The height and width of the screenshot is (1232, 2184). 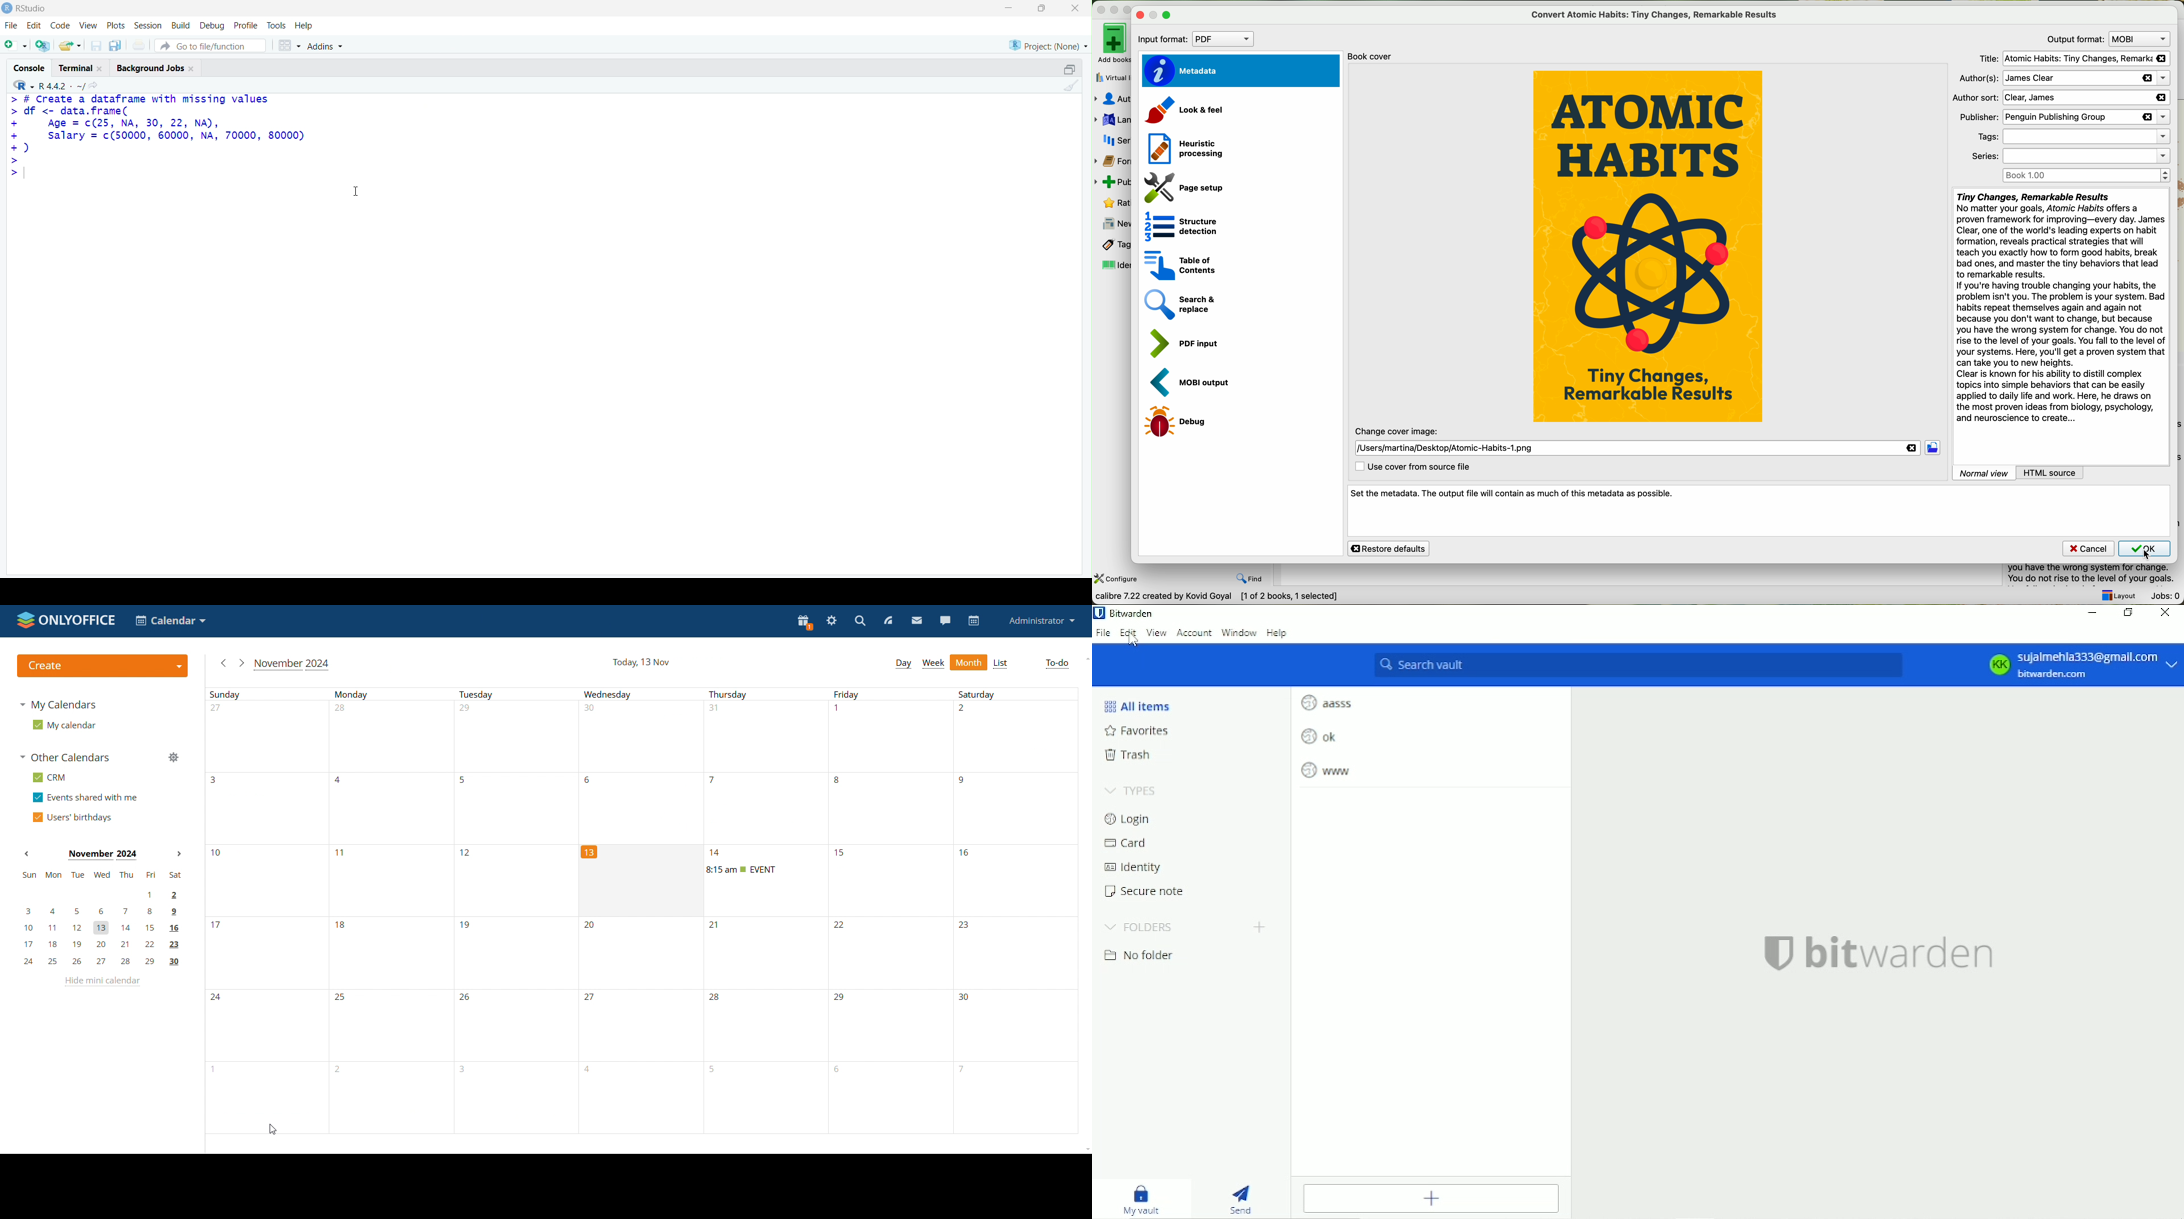 What do you see at coordinates (1195, 634) in the screenshot?
I see `Account` at bounding box center [1195, 634].